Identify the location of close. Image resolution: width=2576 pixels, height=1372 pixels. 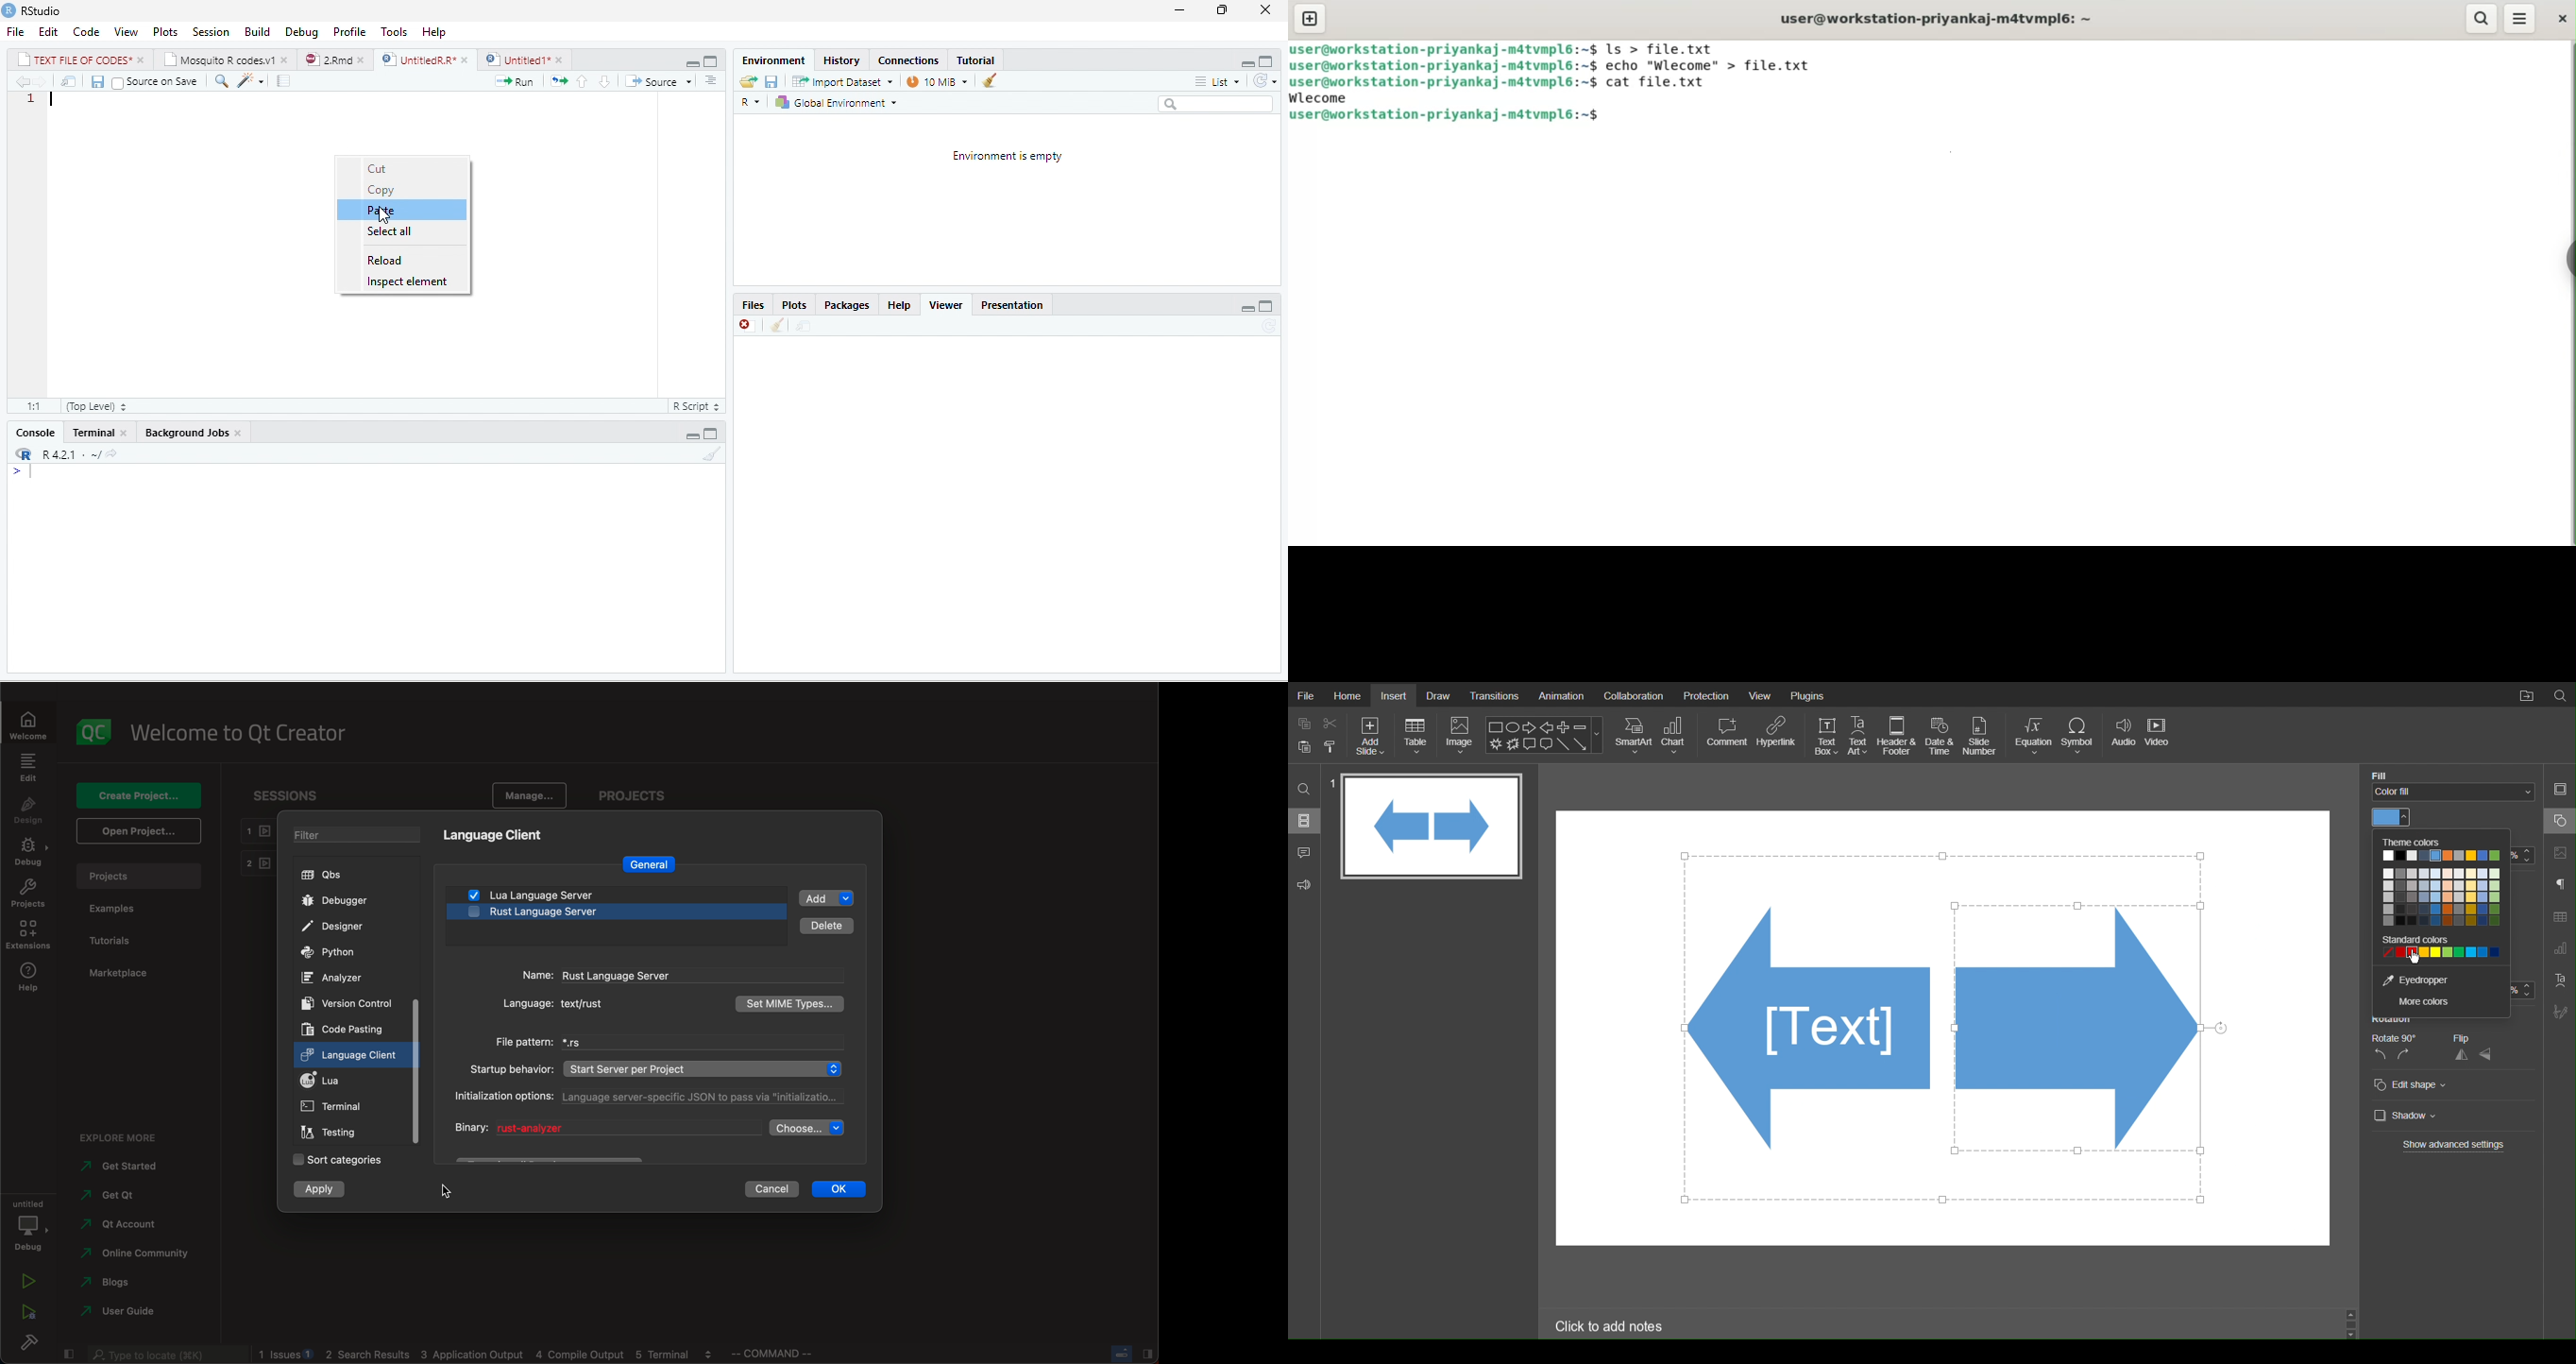
(287, 60).